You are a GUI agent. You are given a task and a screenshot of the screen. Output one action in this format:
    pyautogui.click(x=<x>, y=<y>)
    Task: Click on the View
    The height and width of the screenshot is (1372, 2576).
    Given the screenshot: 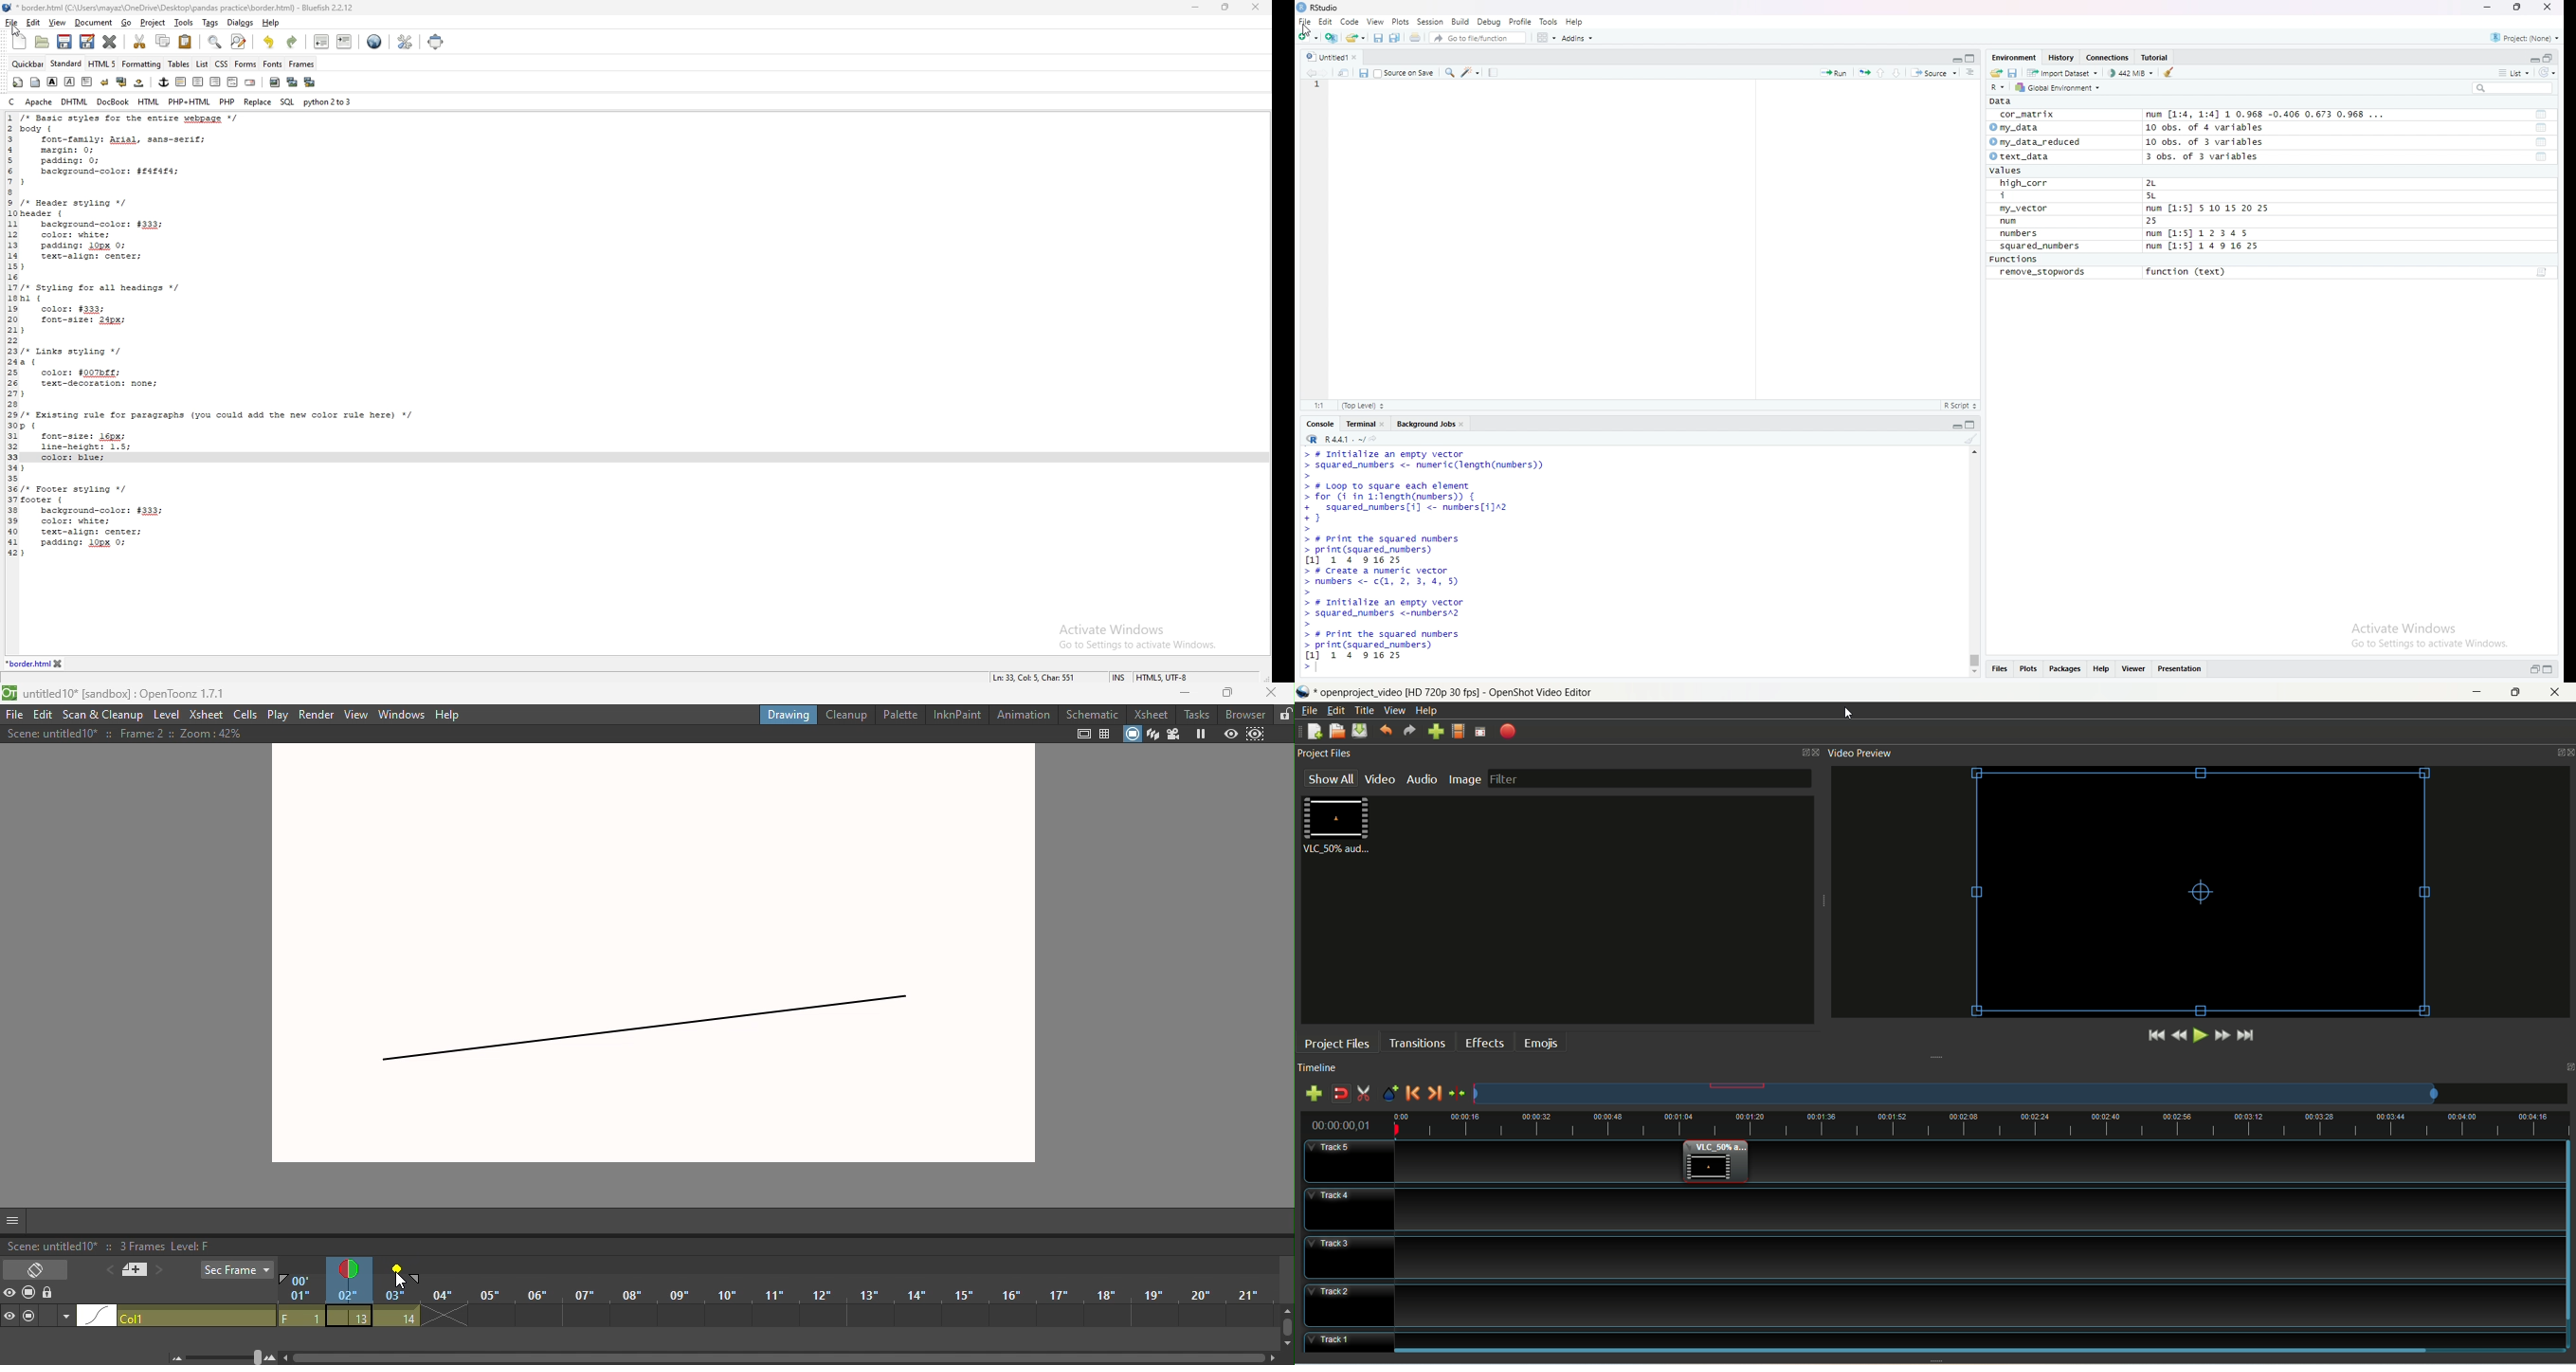 What is the action you would take?
    pyautogui.click(x=2134, y=671)
    